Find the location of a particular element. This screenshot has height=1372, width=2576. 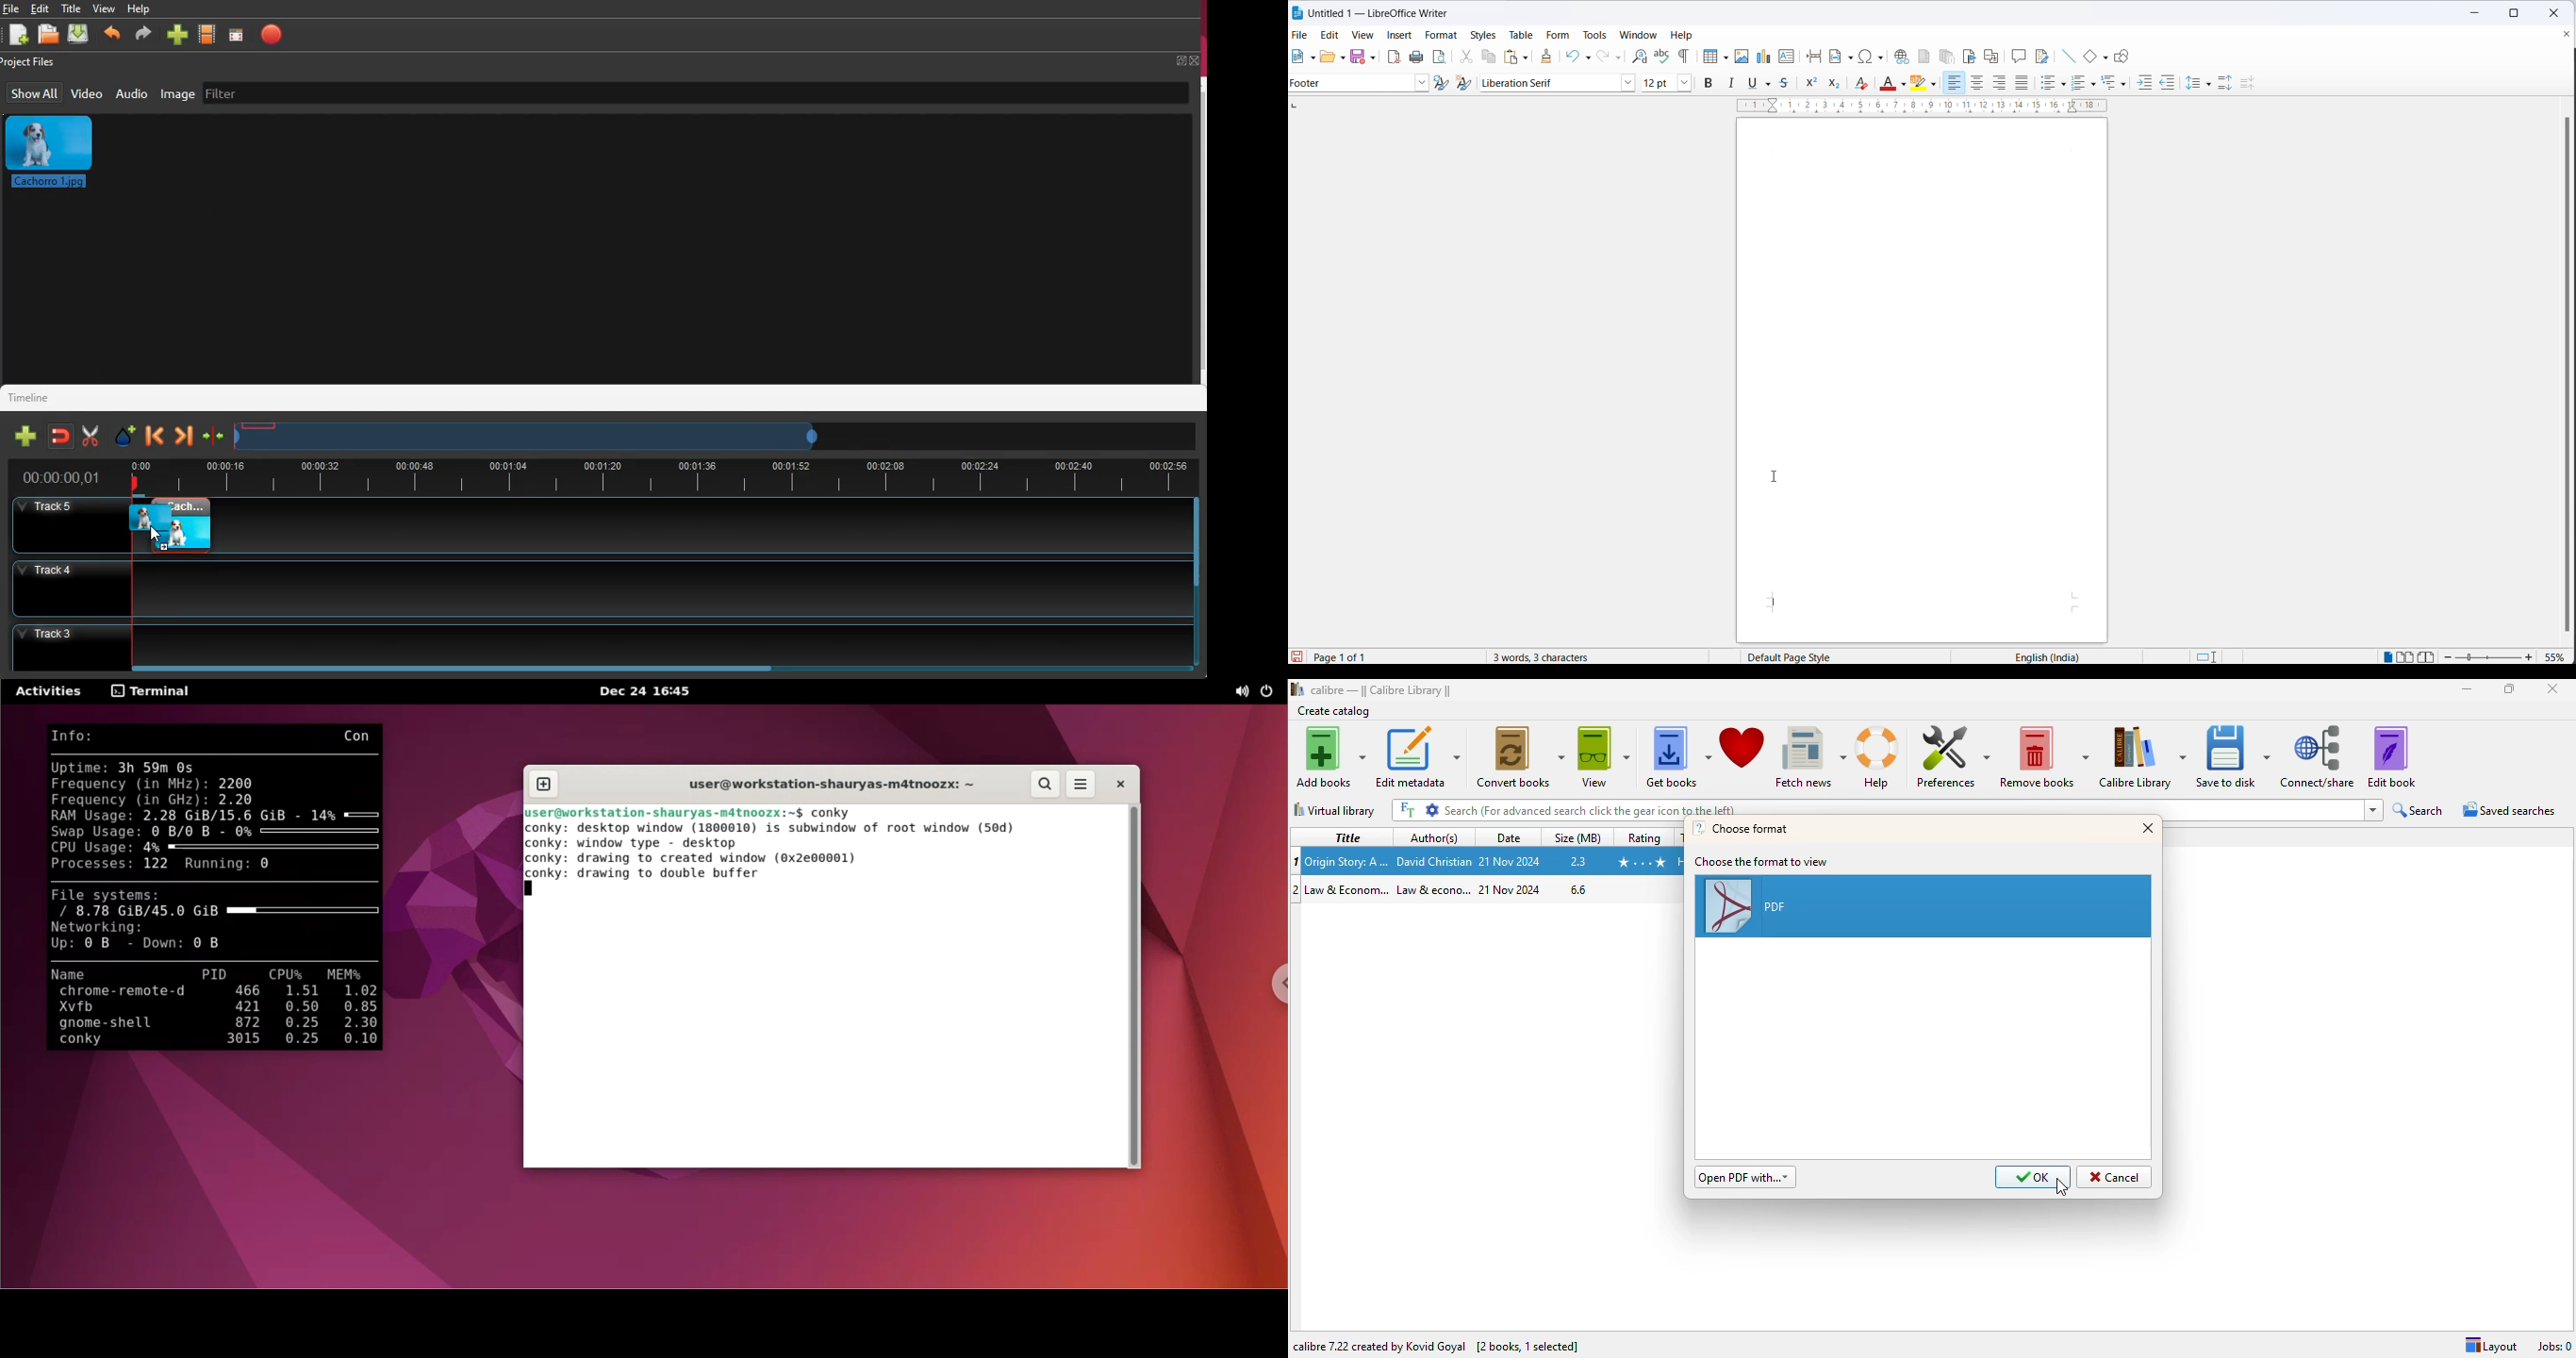

edit is located at coordinates (43, 9).